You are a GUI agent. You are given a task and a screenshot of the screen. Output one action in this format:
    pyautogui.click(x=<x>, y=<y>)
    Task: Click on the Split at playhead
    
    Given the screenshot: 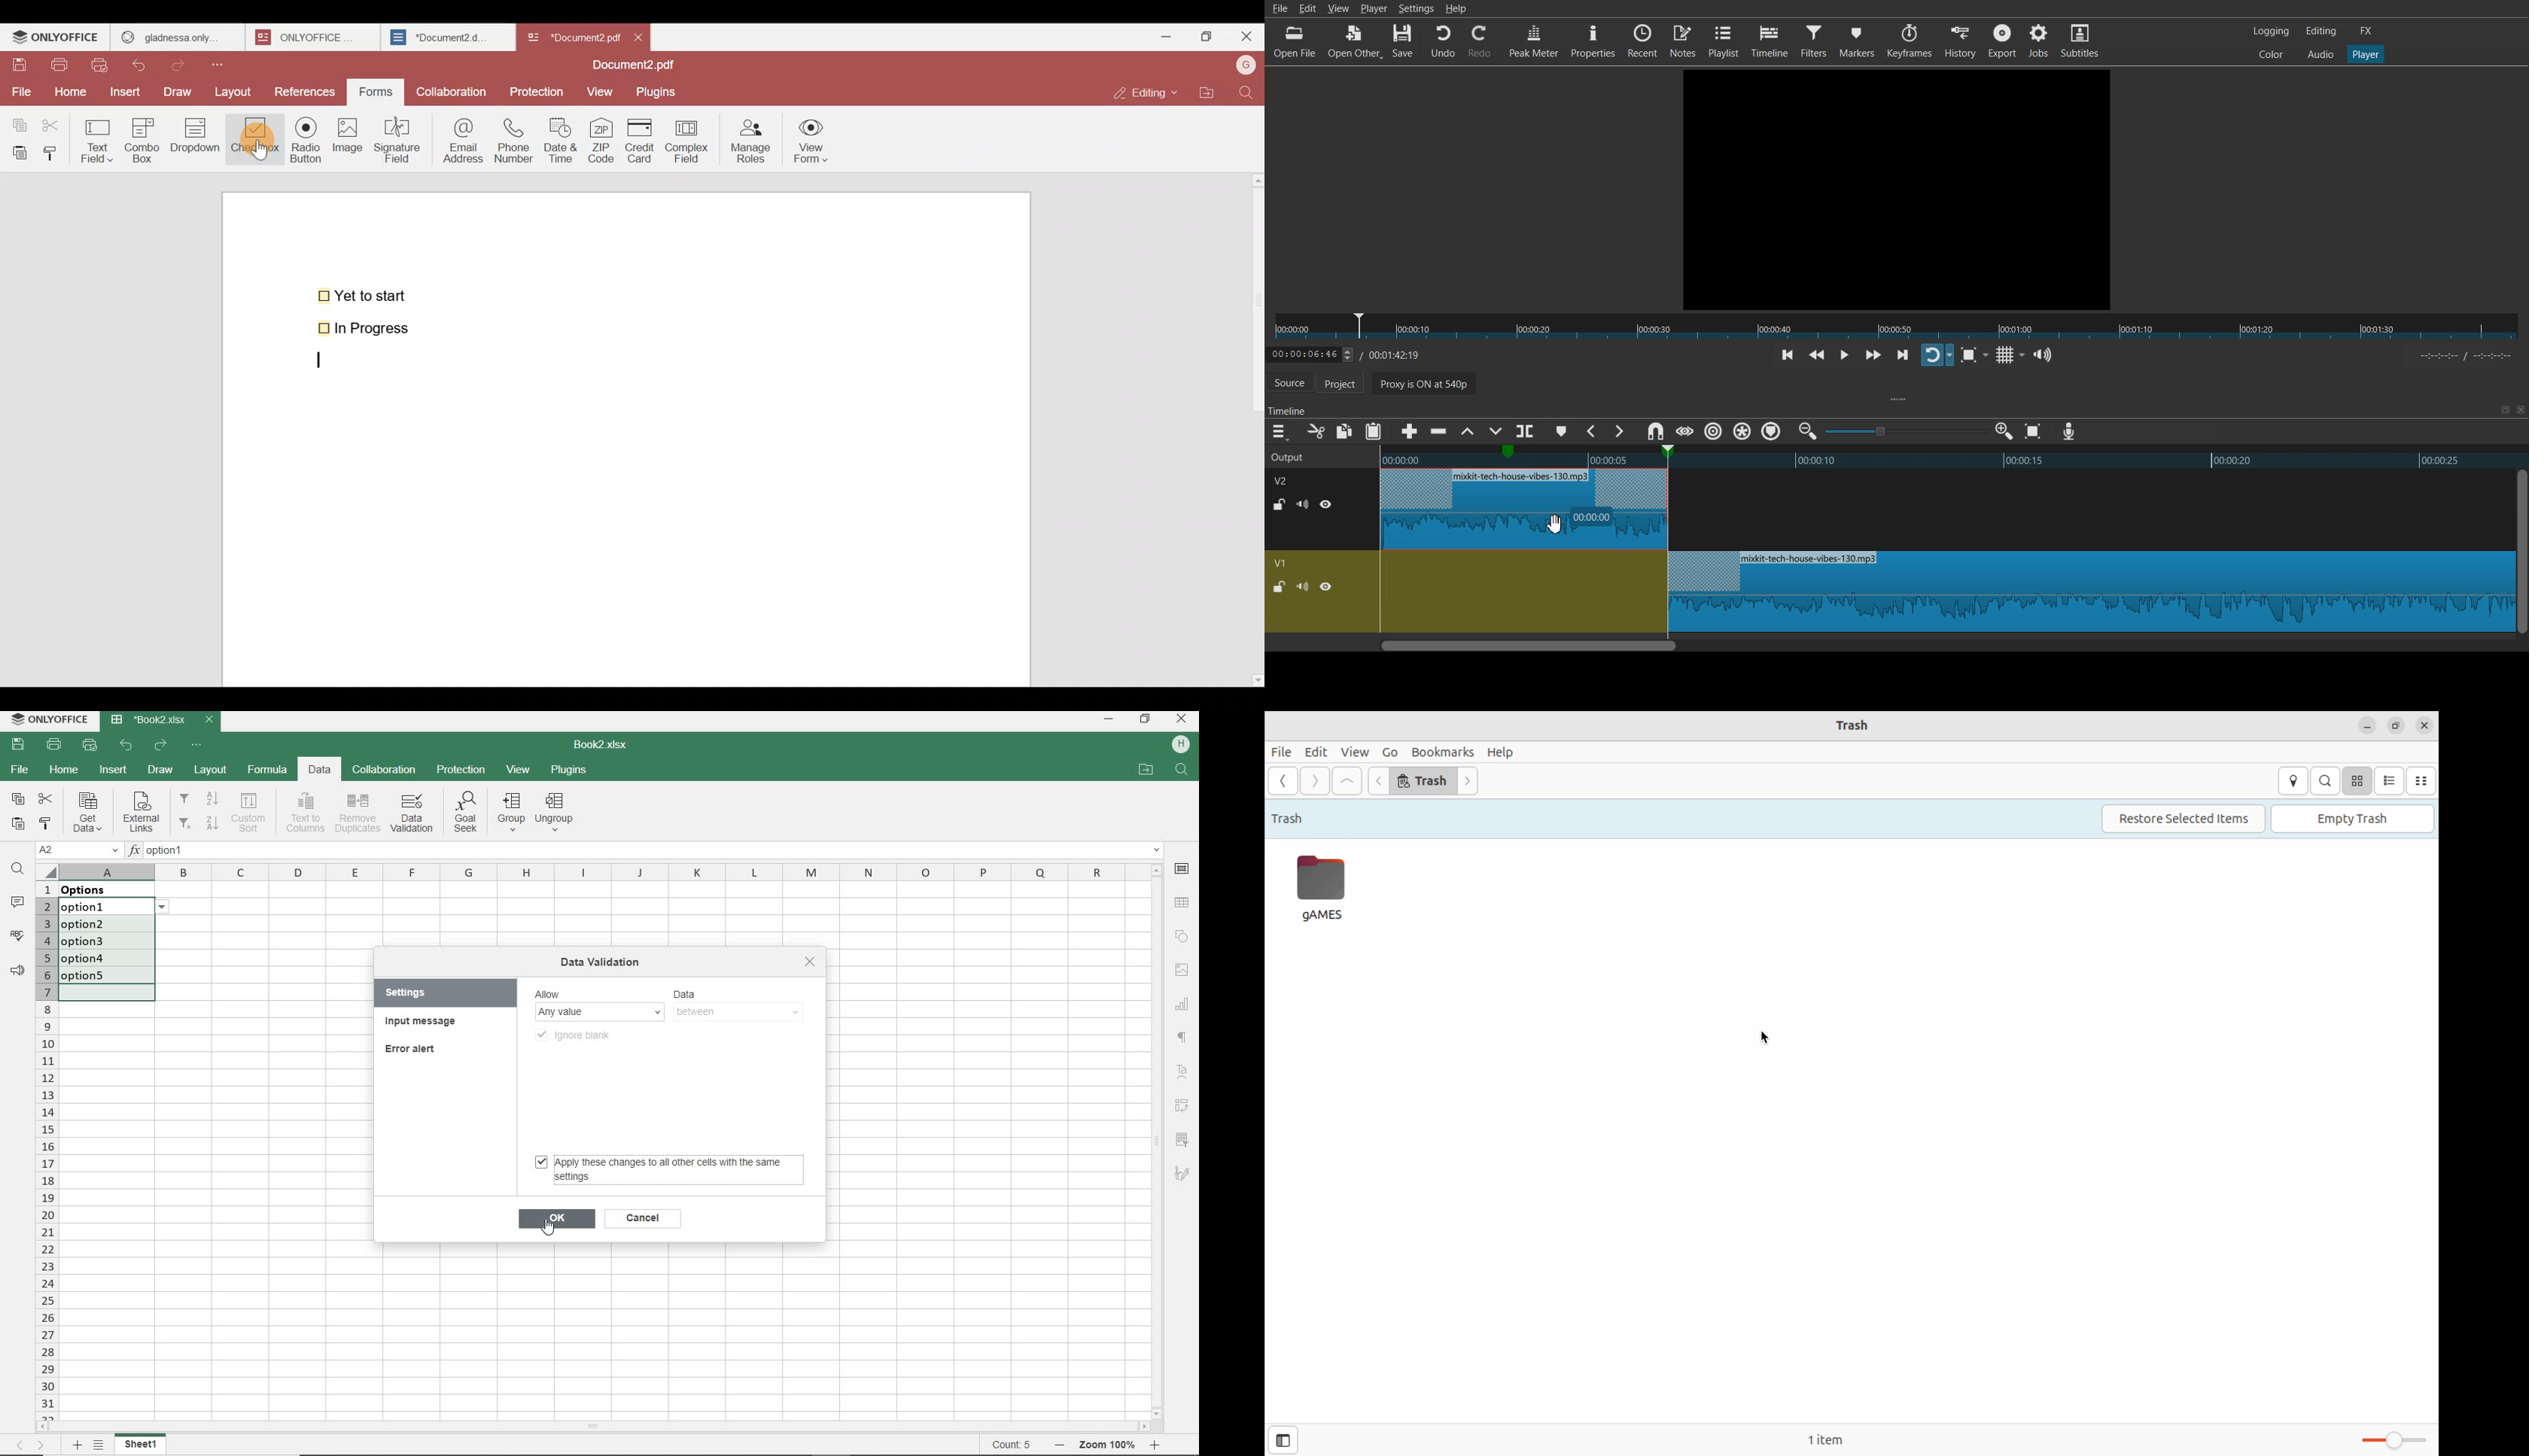 What is the action you would take?
    pyautogui.click(x=1527, y=429)
    